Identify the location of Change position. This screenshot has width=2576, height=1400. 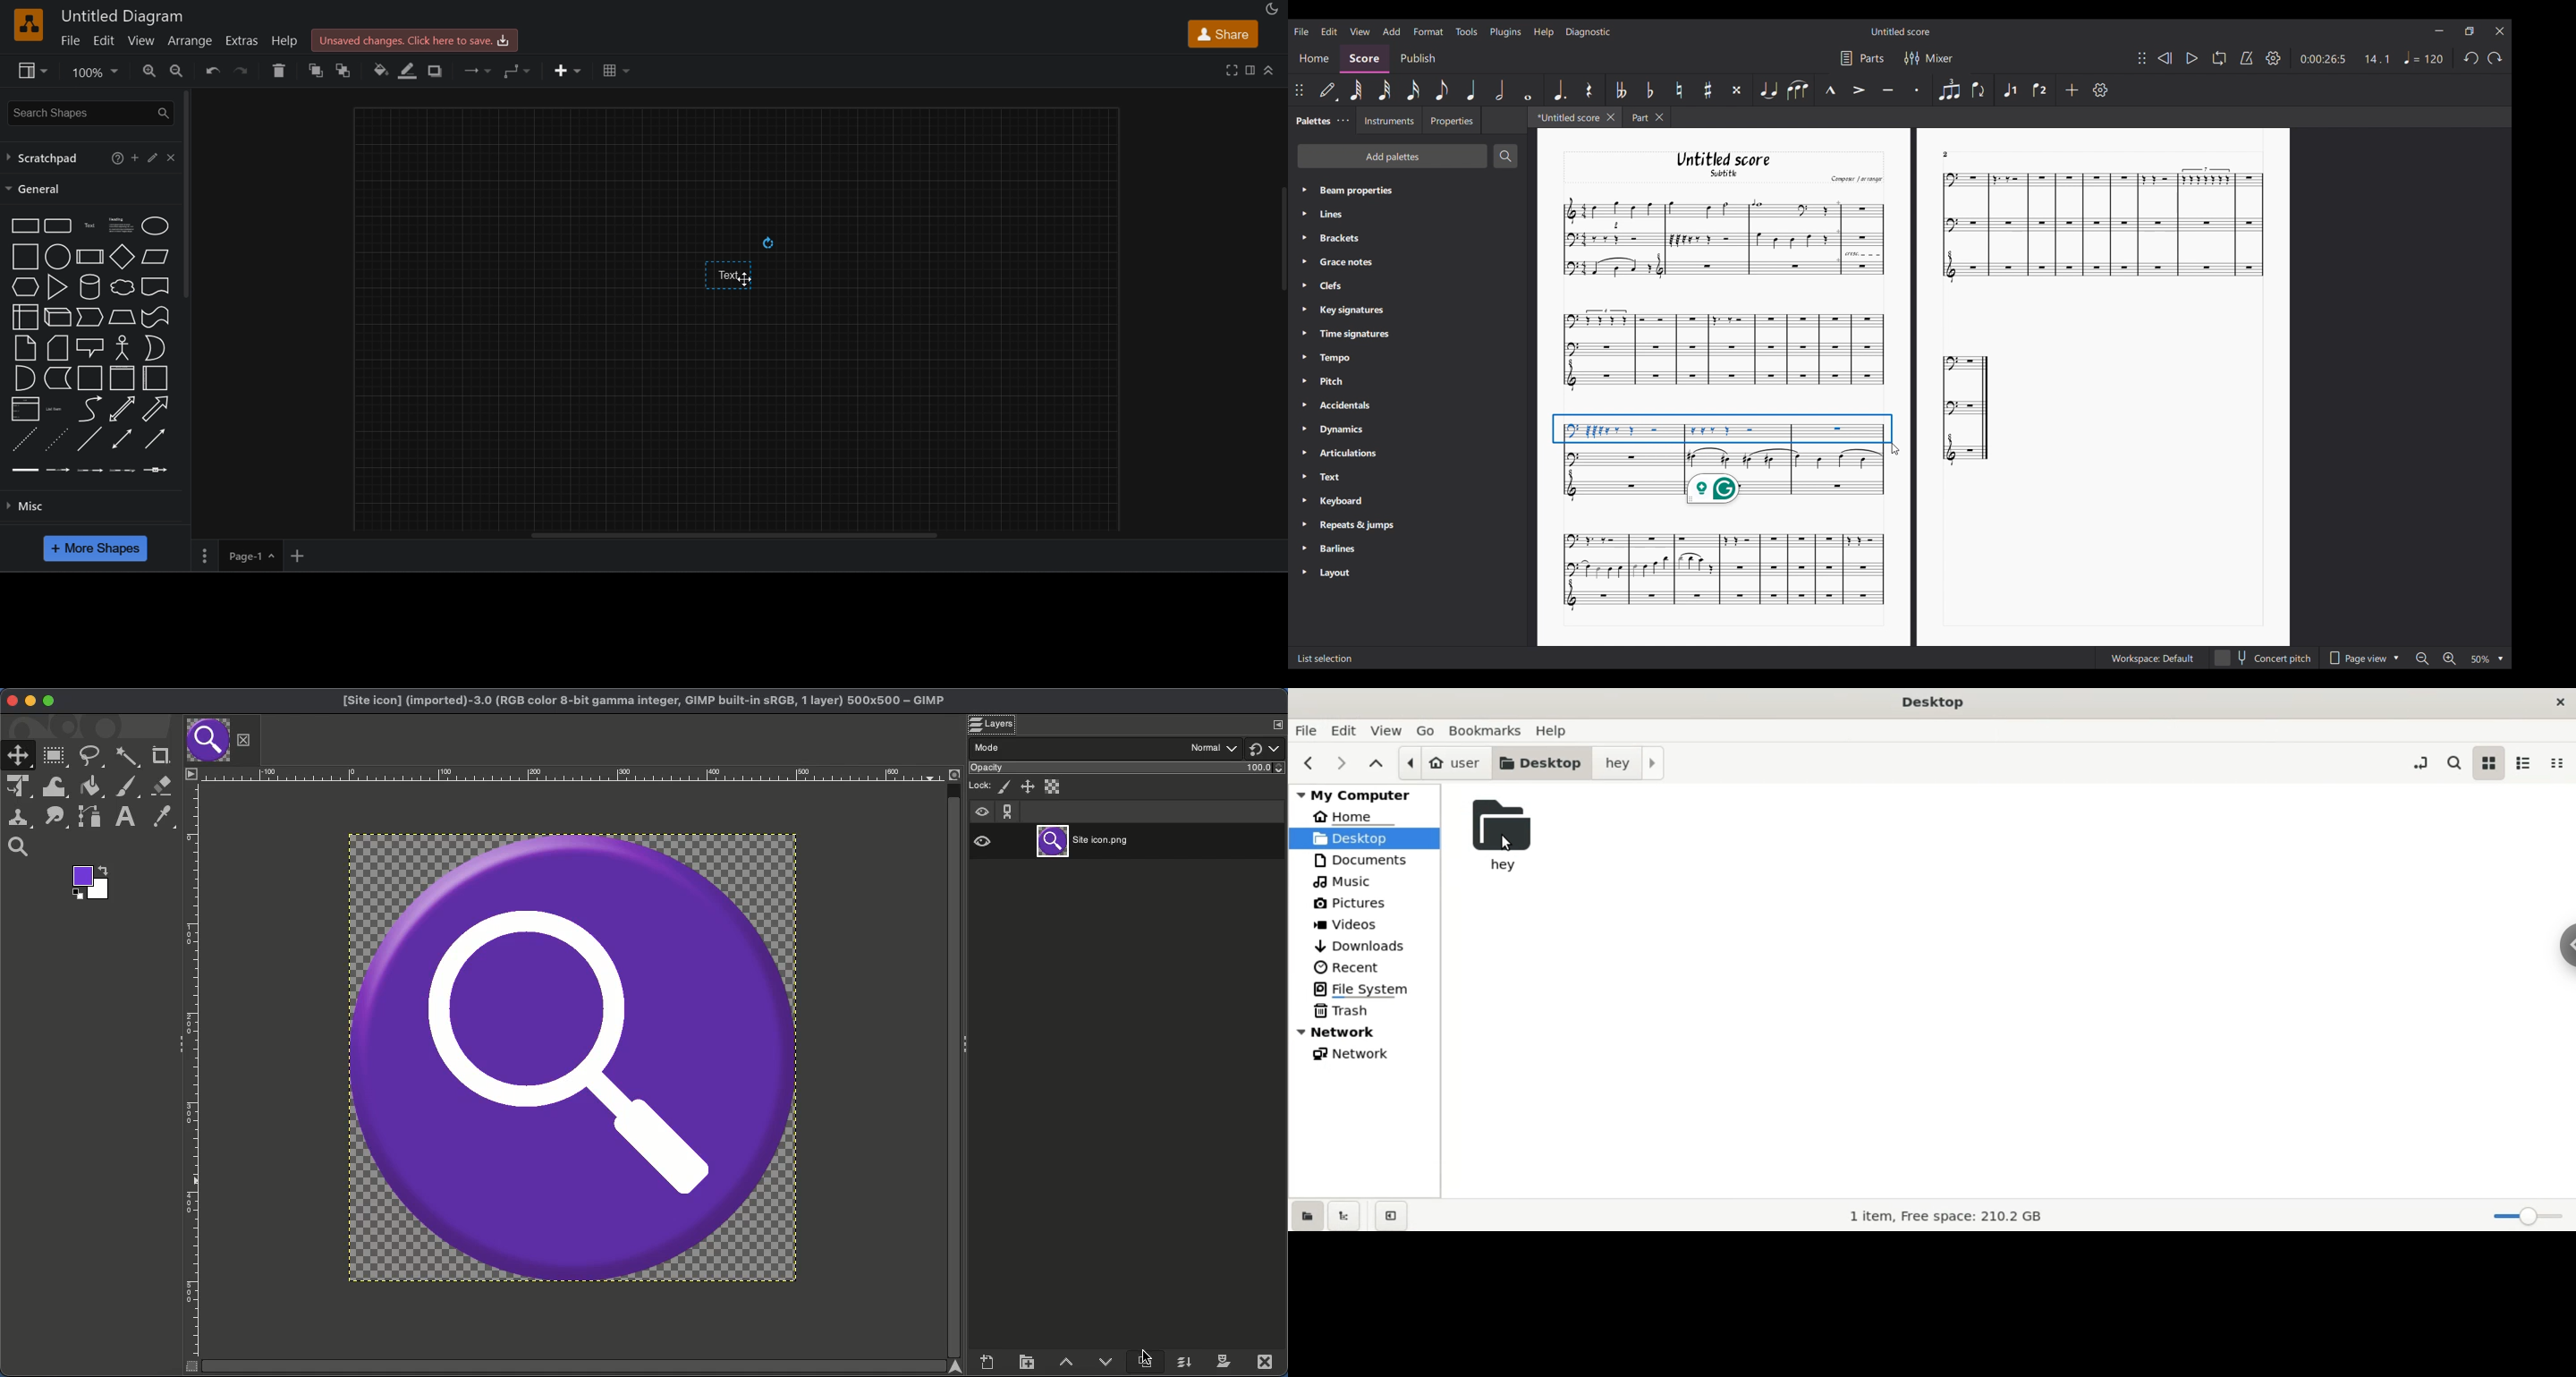
(1299, 91).